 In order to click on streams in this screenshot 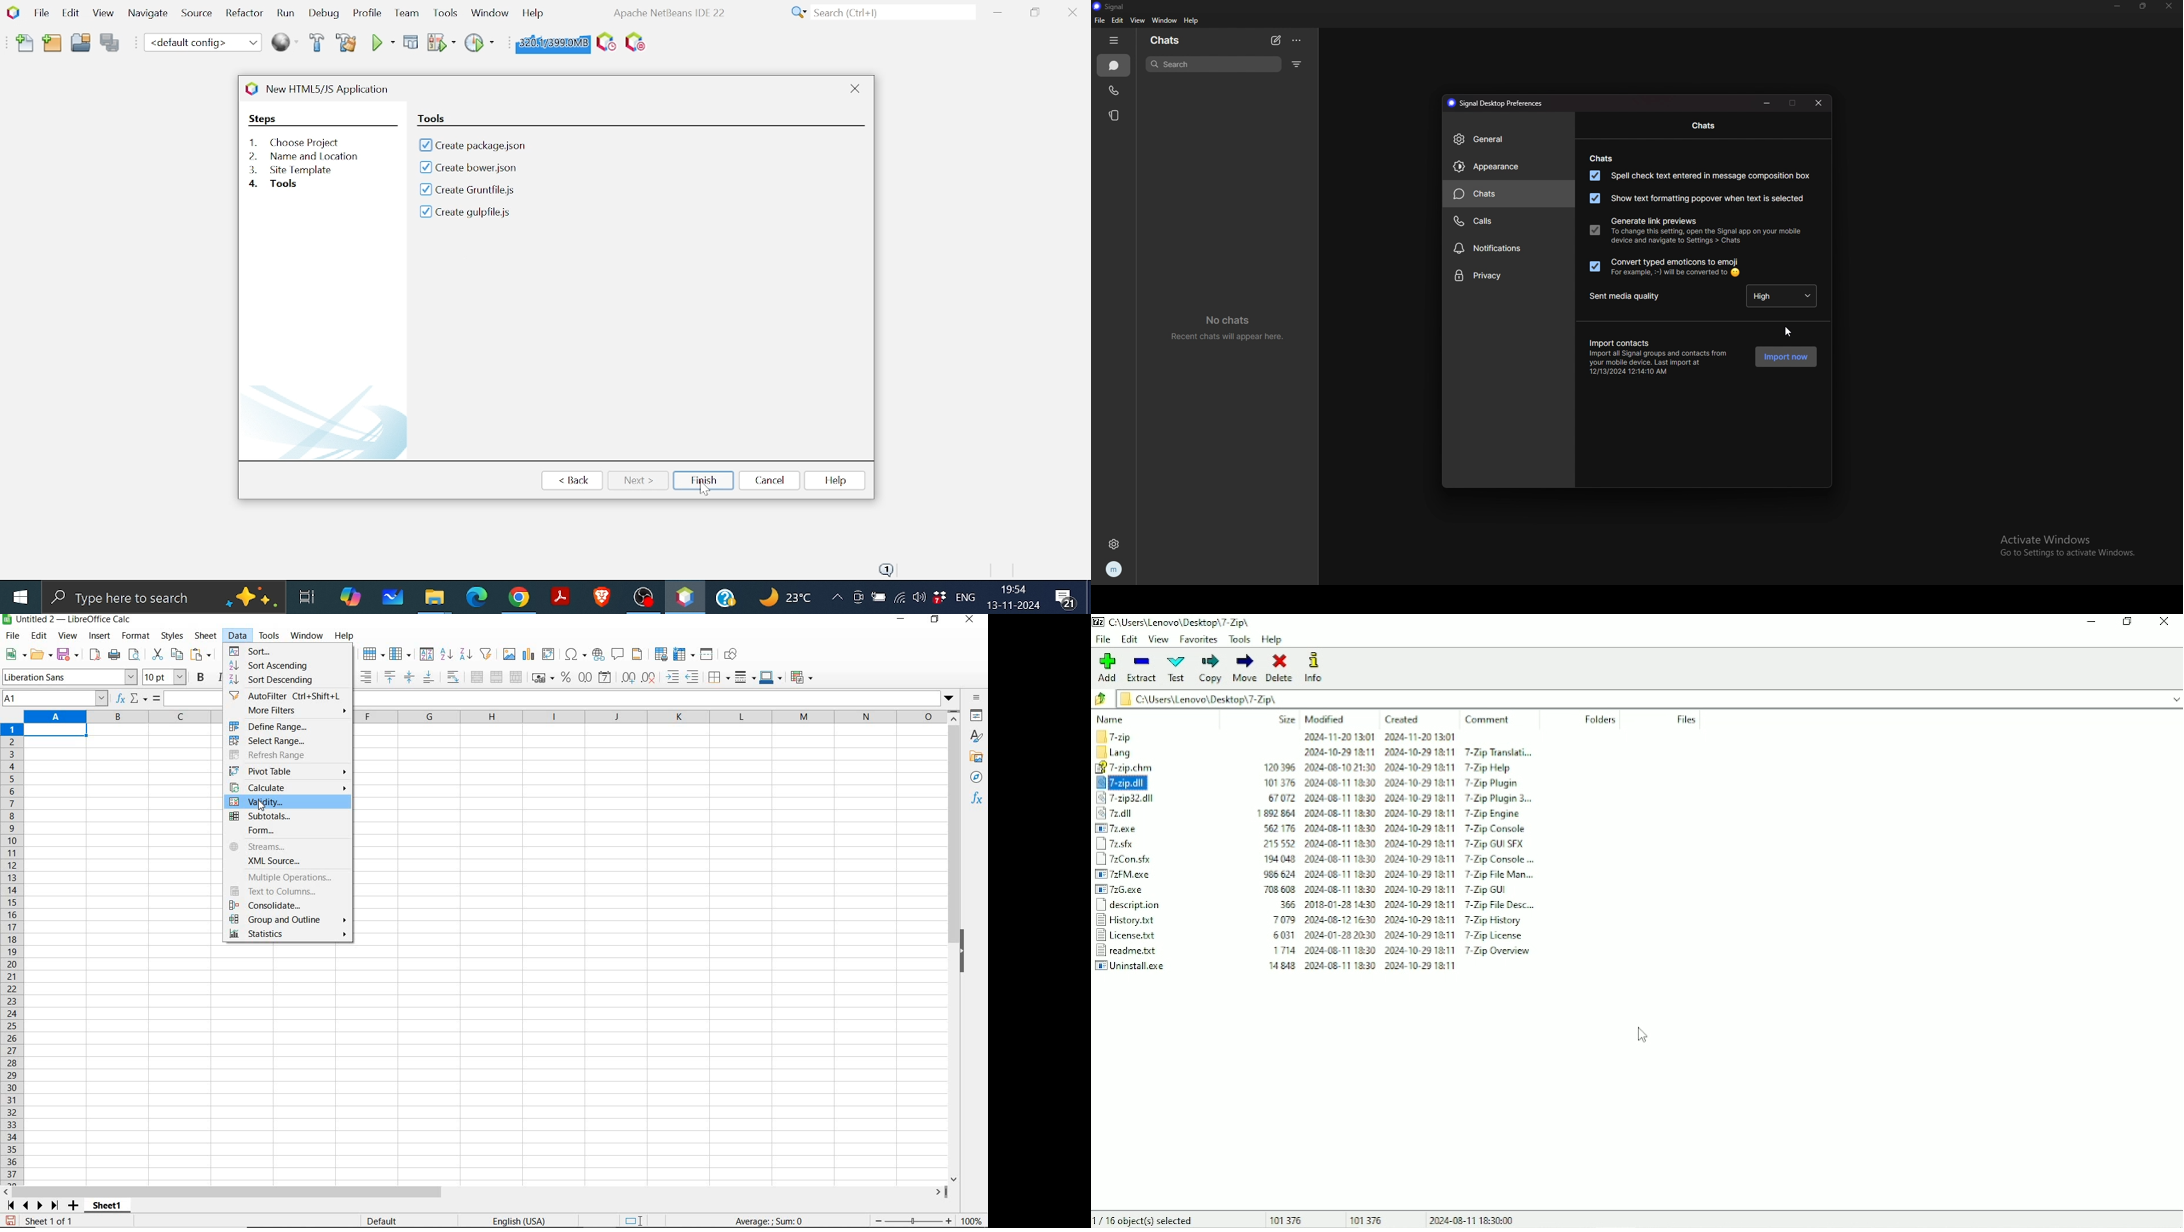, I will do `click(286, 846)`.